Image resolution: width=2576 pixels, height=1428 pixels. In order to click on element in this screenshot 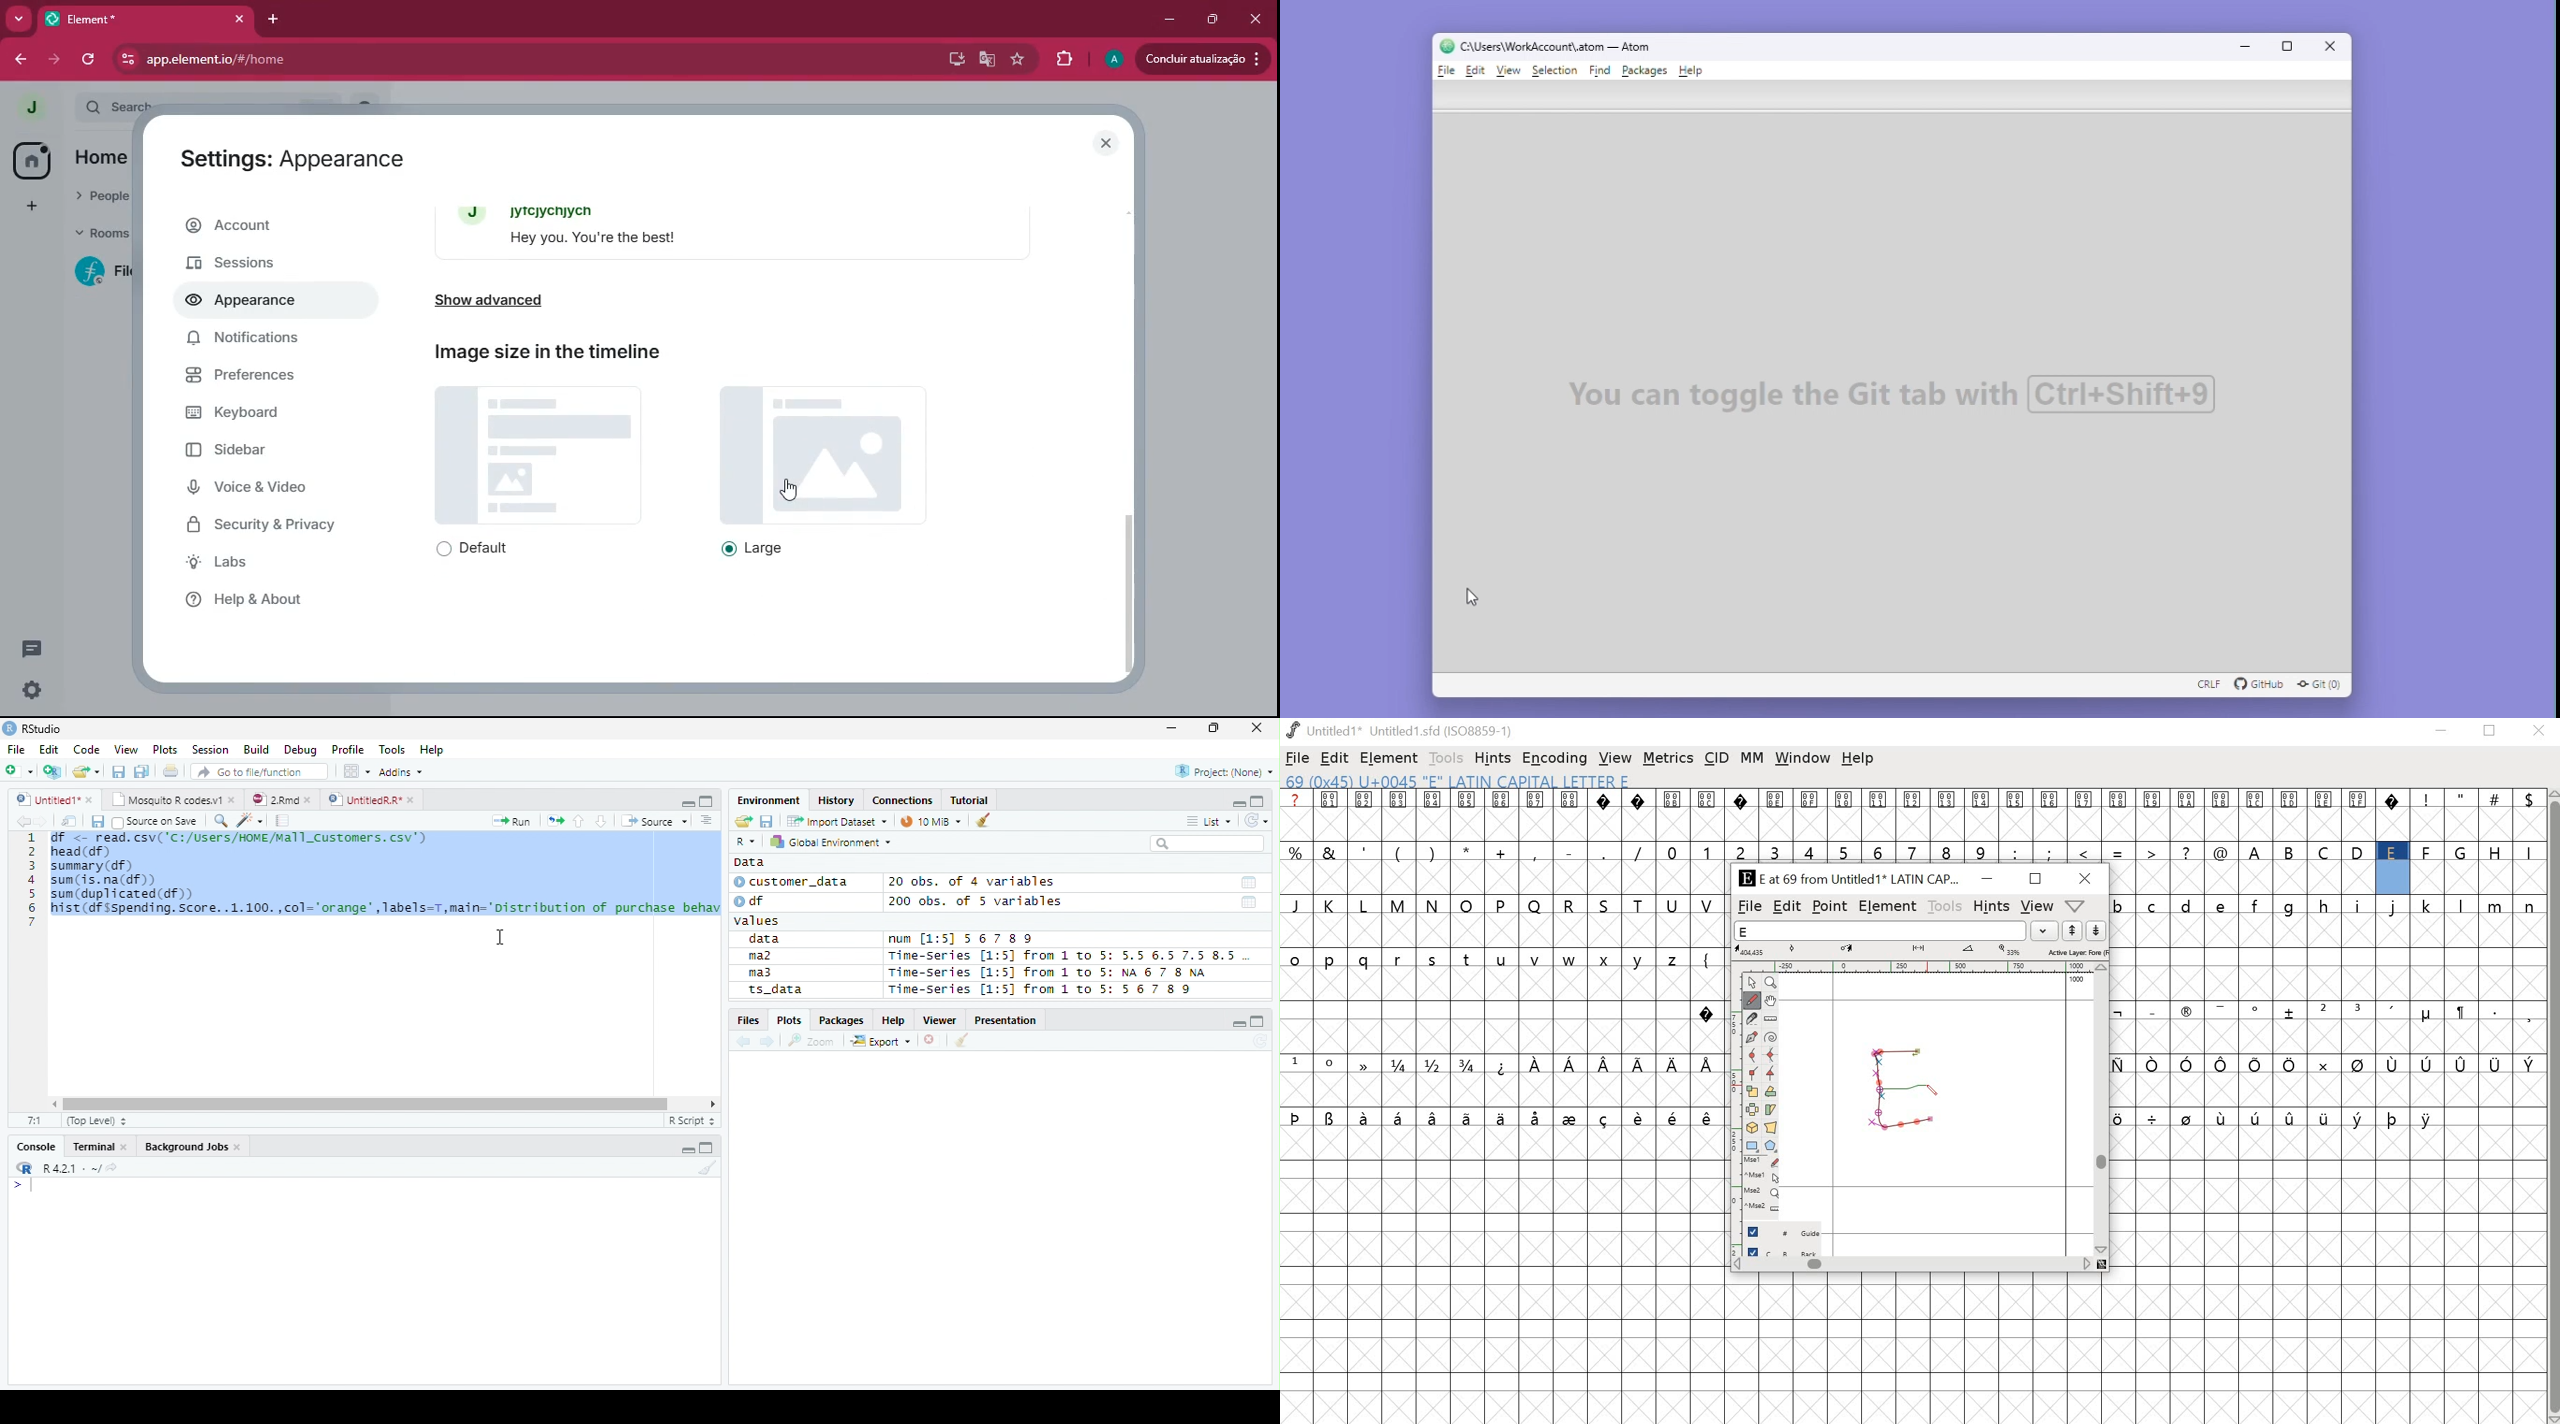, I will do `click(1887, 906)`.